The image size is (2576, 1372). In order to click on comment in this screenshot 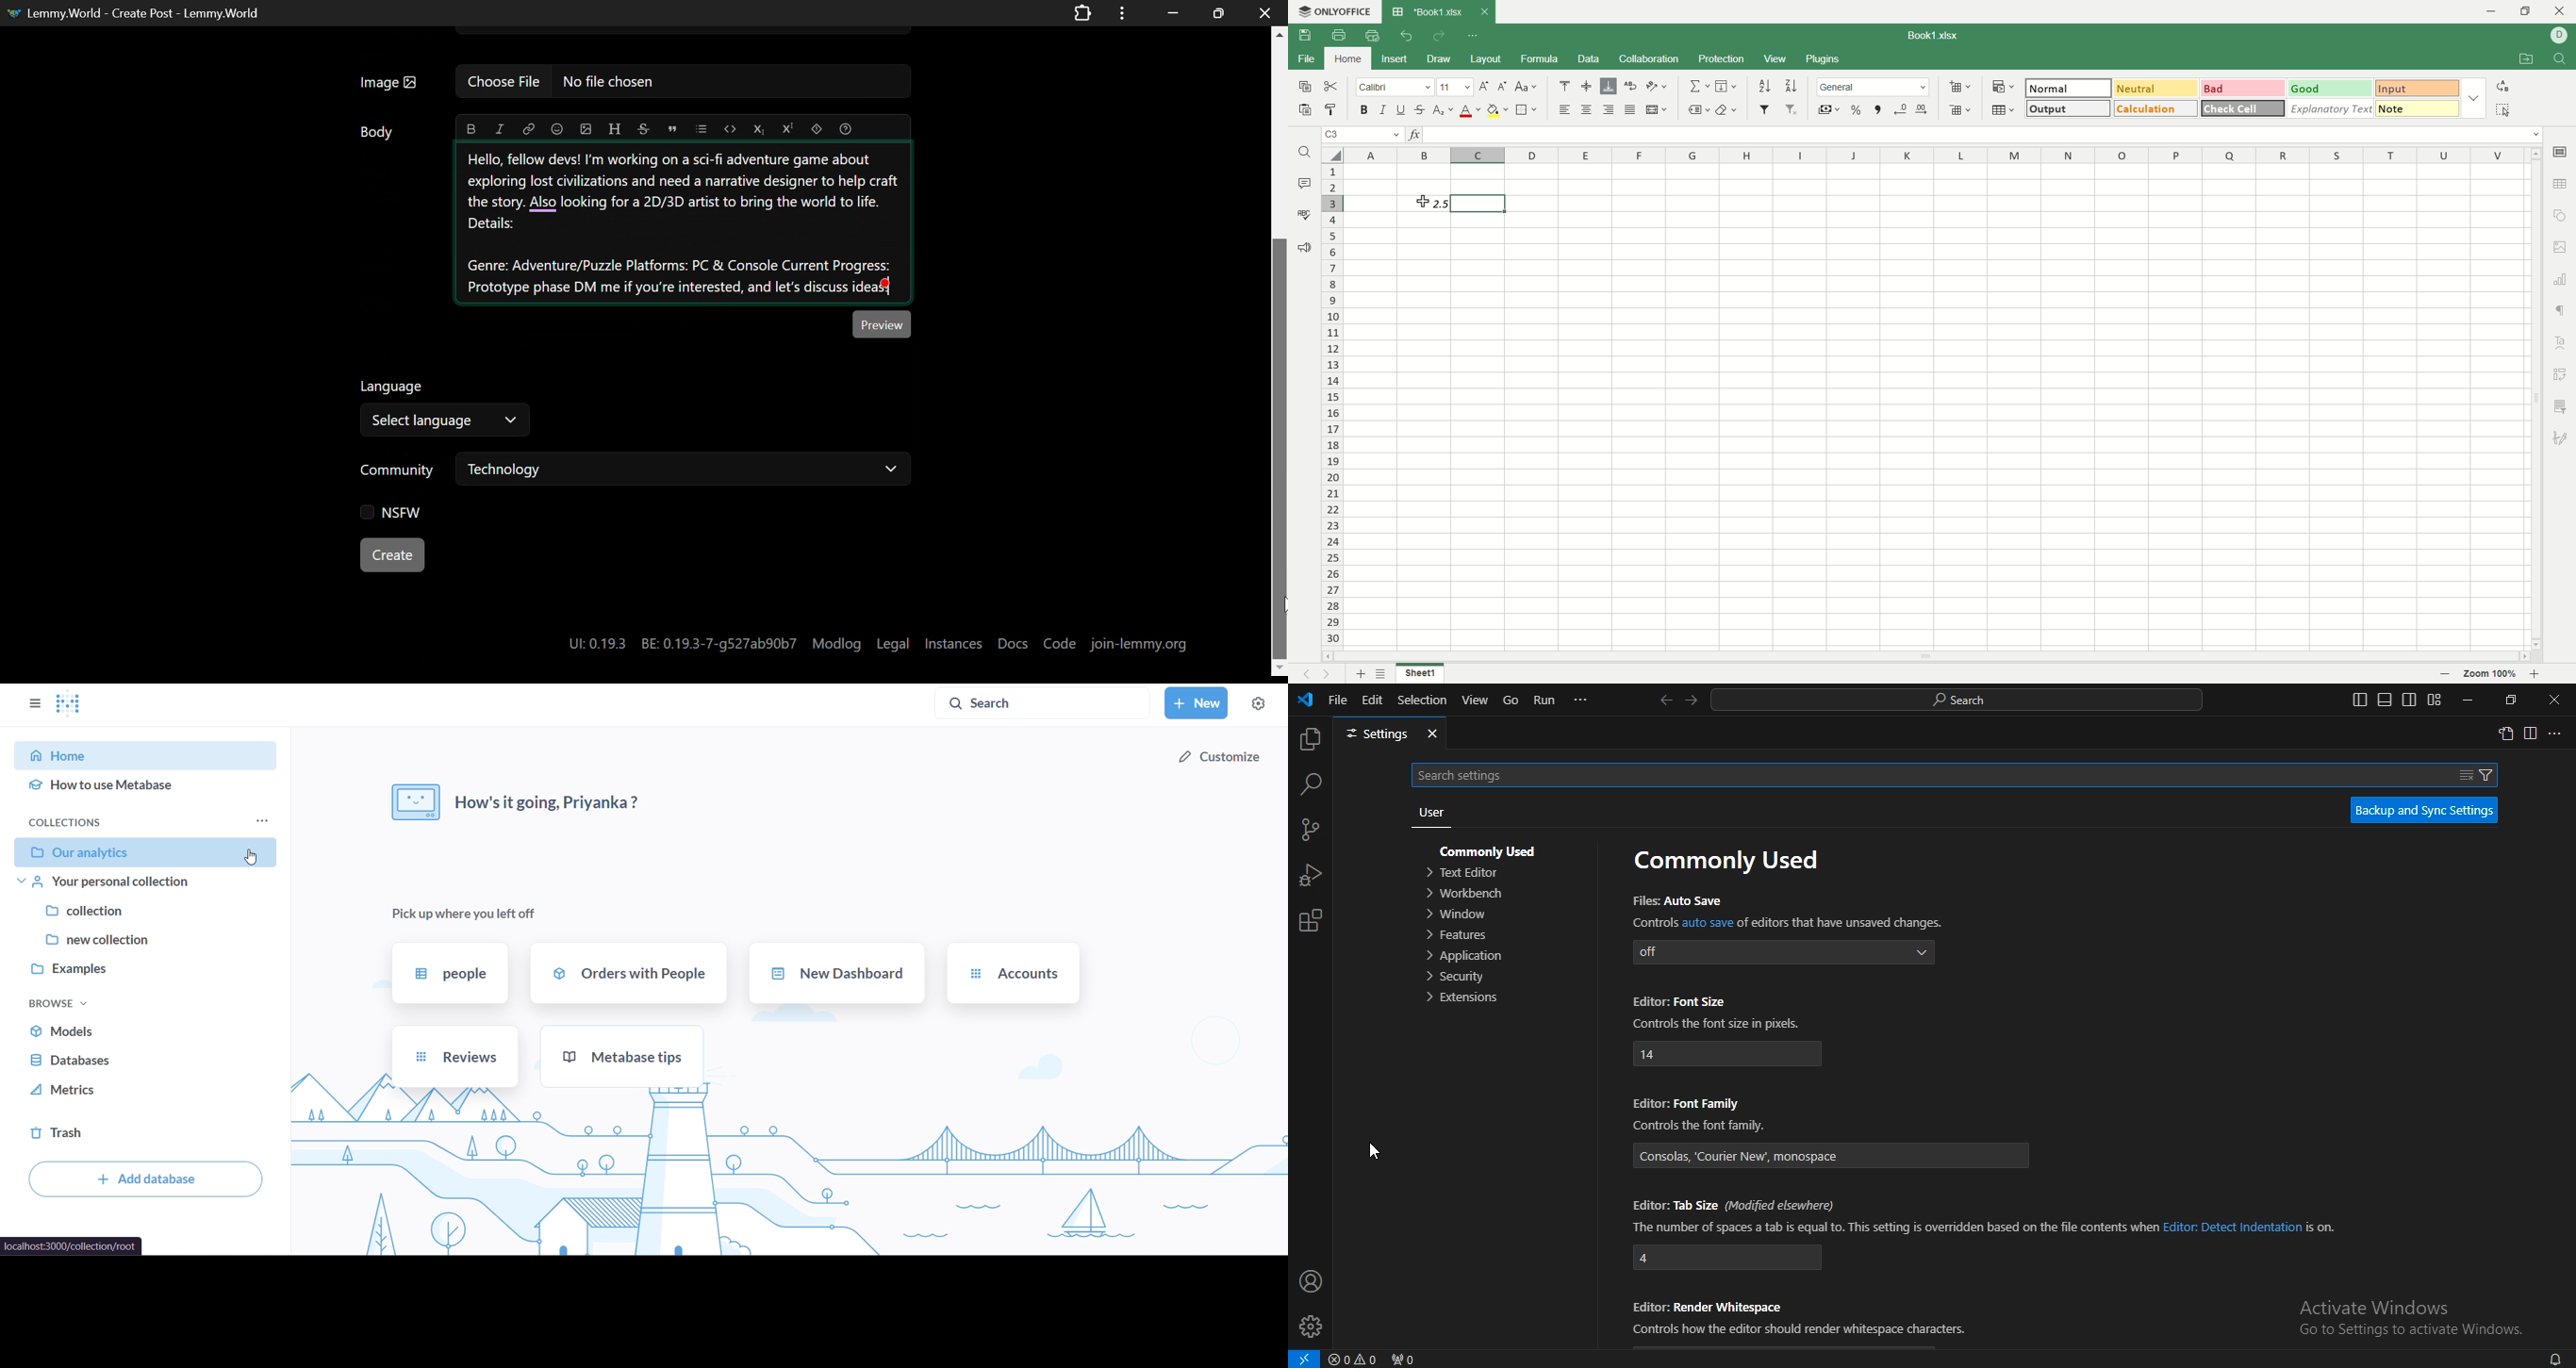, I will do `click(1301, 182)`.